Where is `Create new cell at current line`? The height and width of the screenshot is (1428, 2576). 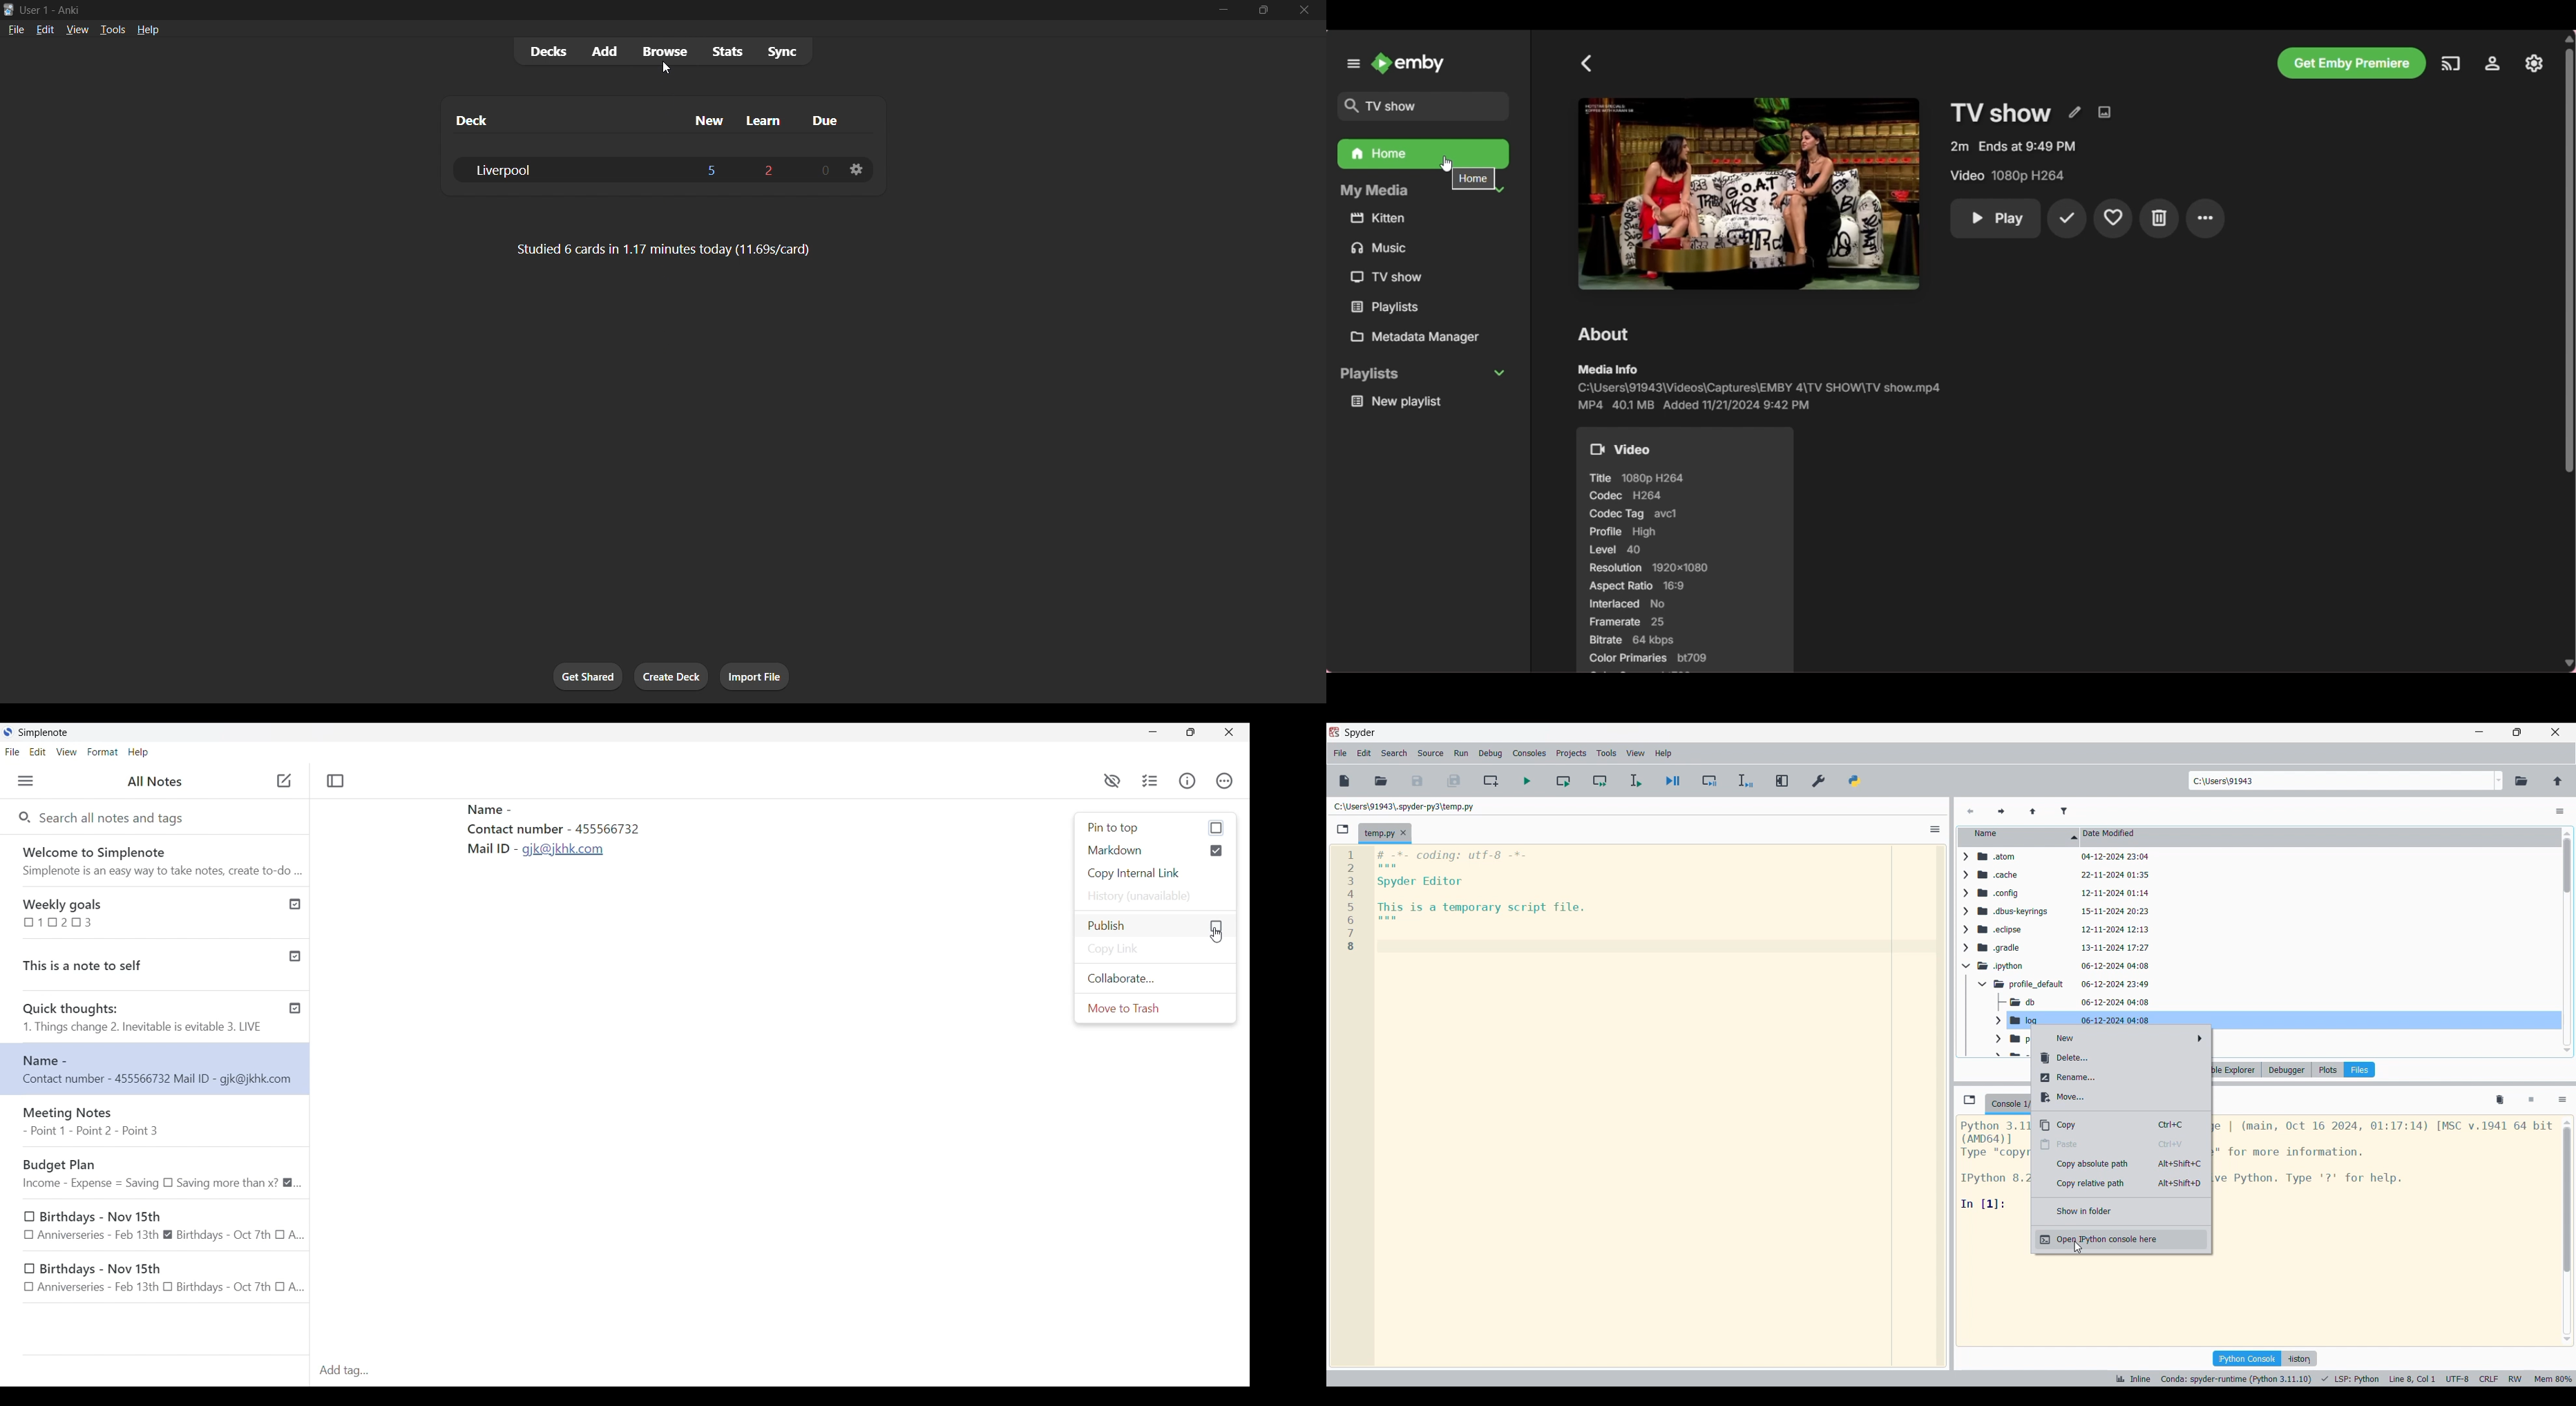 Create new cell at current line is located at coordinates (1490, 781).